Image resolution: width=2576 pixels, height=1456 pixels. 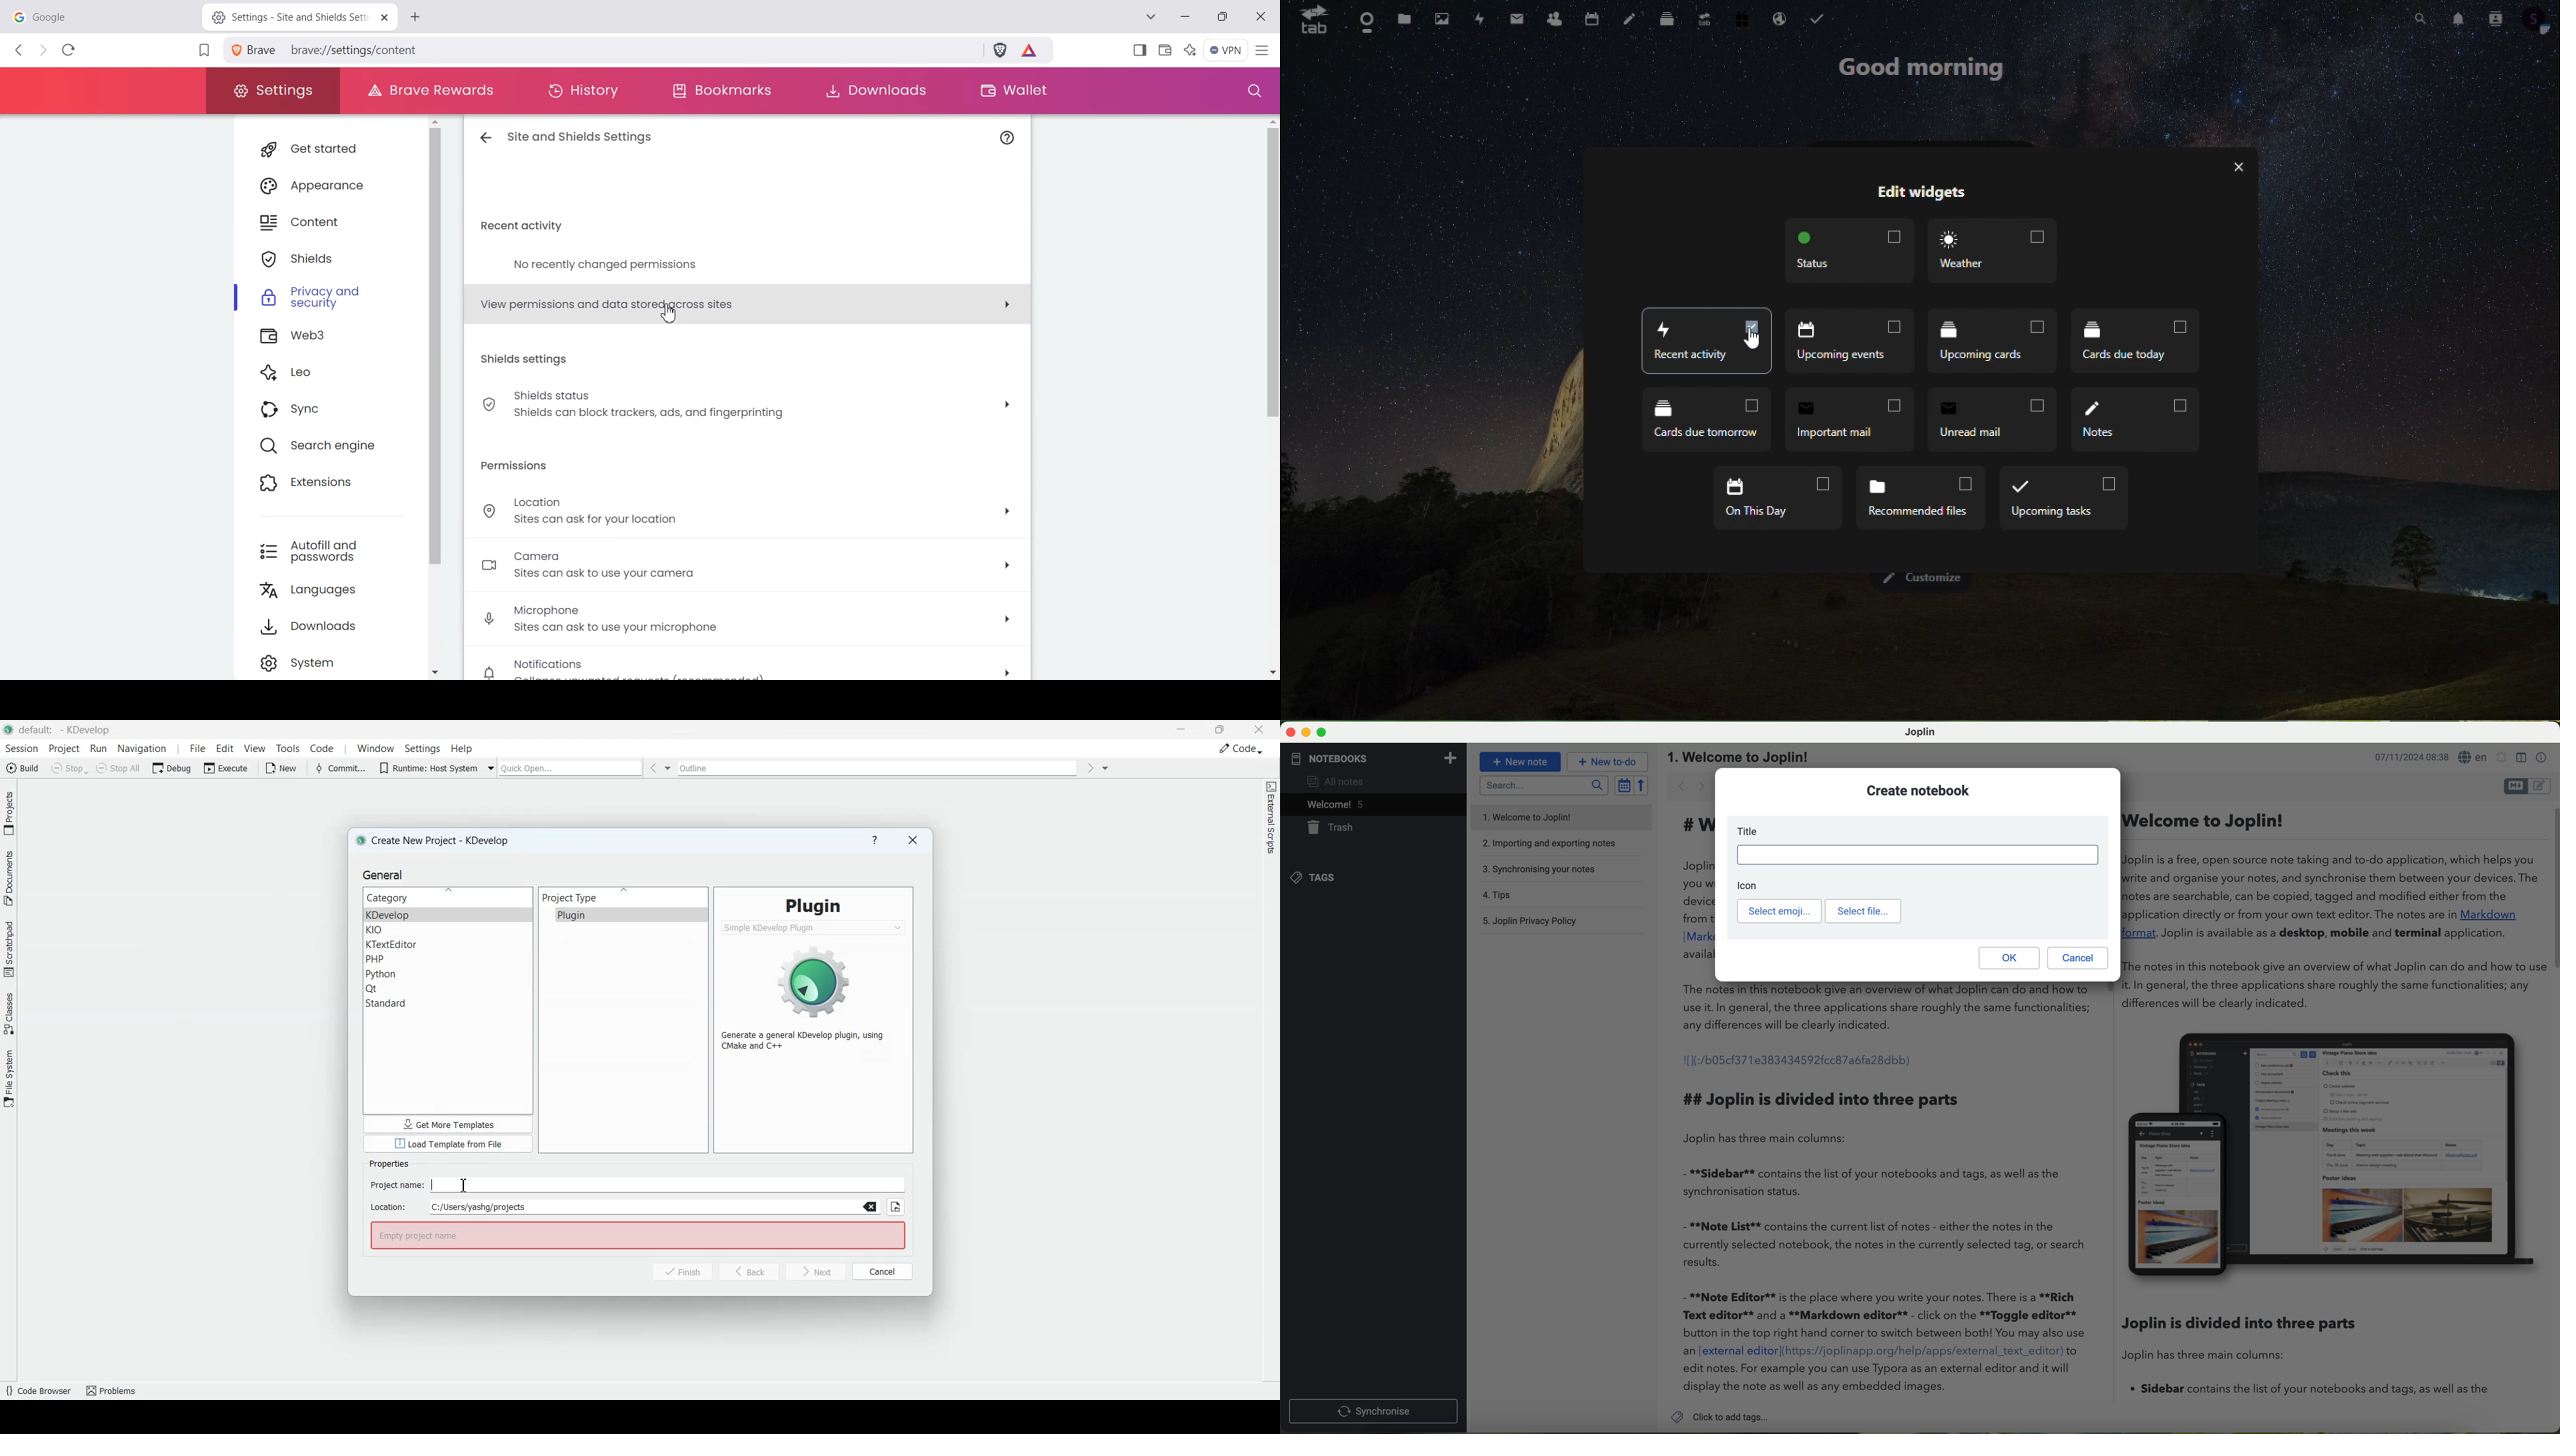 What do you see at coordinates (1557, 843) in the screenshot?
I see `importing and exporting notes` at bounding box center [1557, 843].